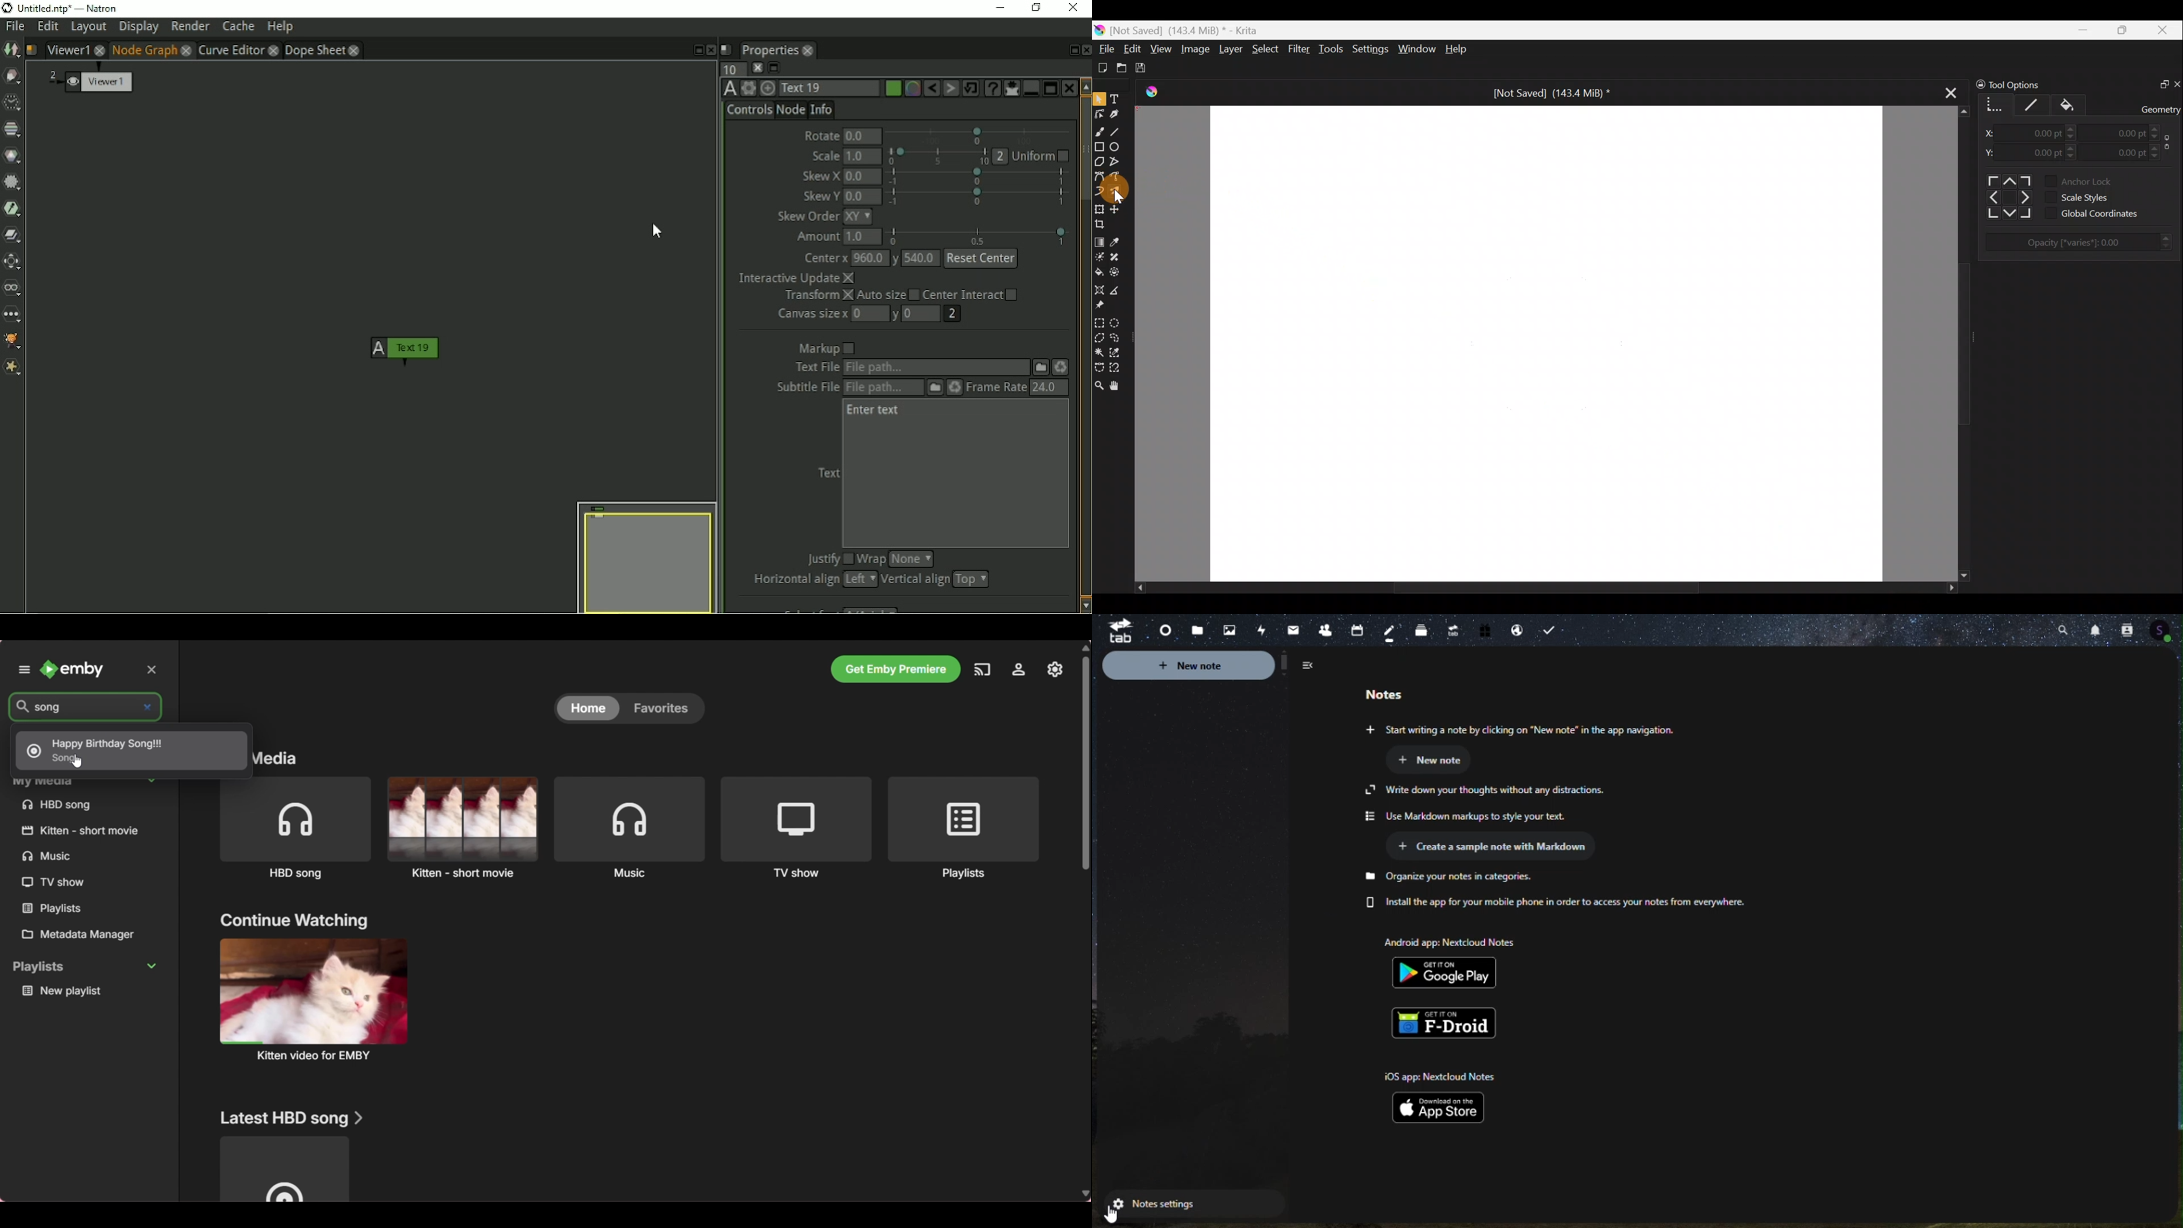 Image resolution: width=2184 pixels, height=1232 pixels. I want to click on Y-axis dimension, so click(1993, 152).